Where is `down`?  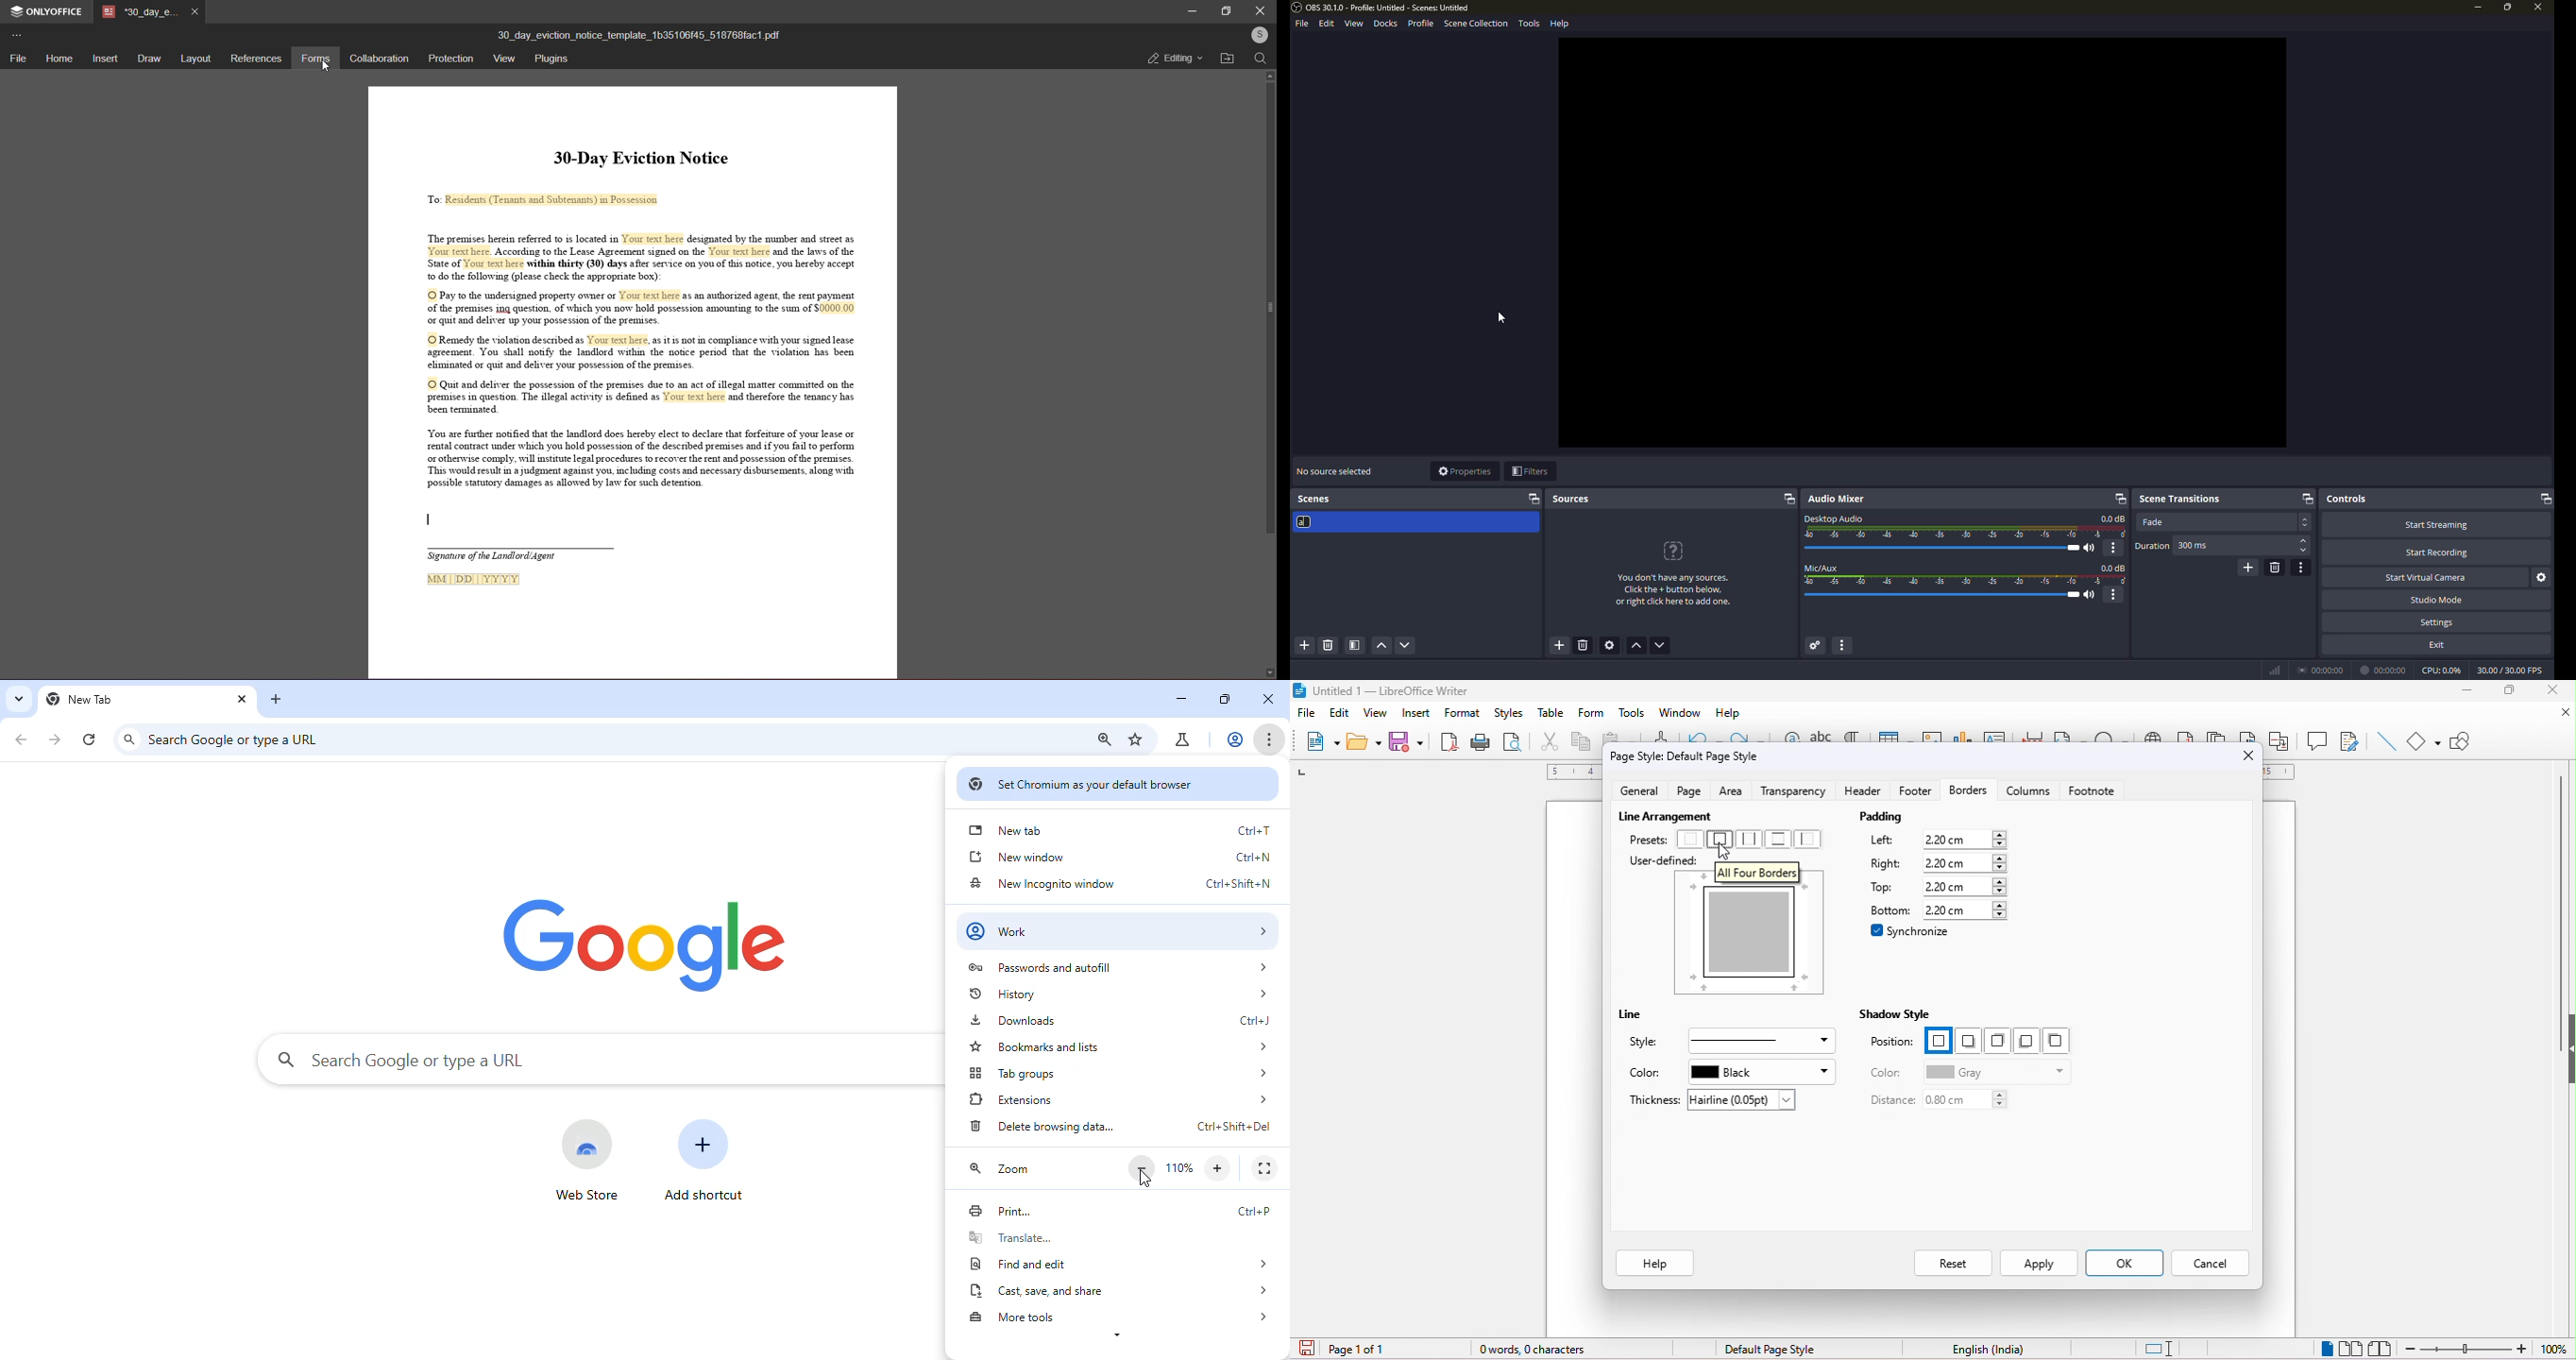
down is located at coordinates (1267, 669).